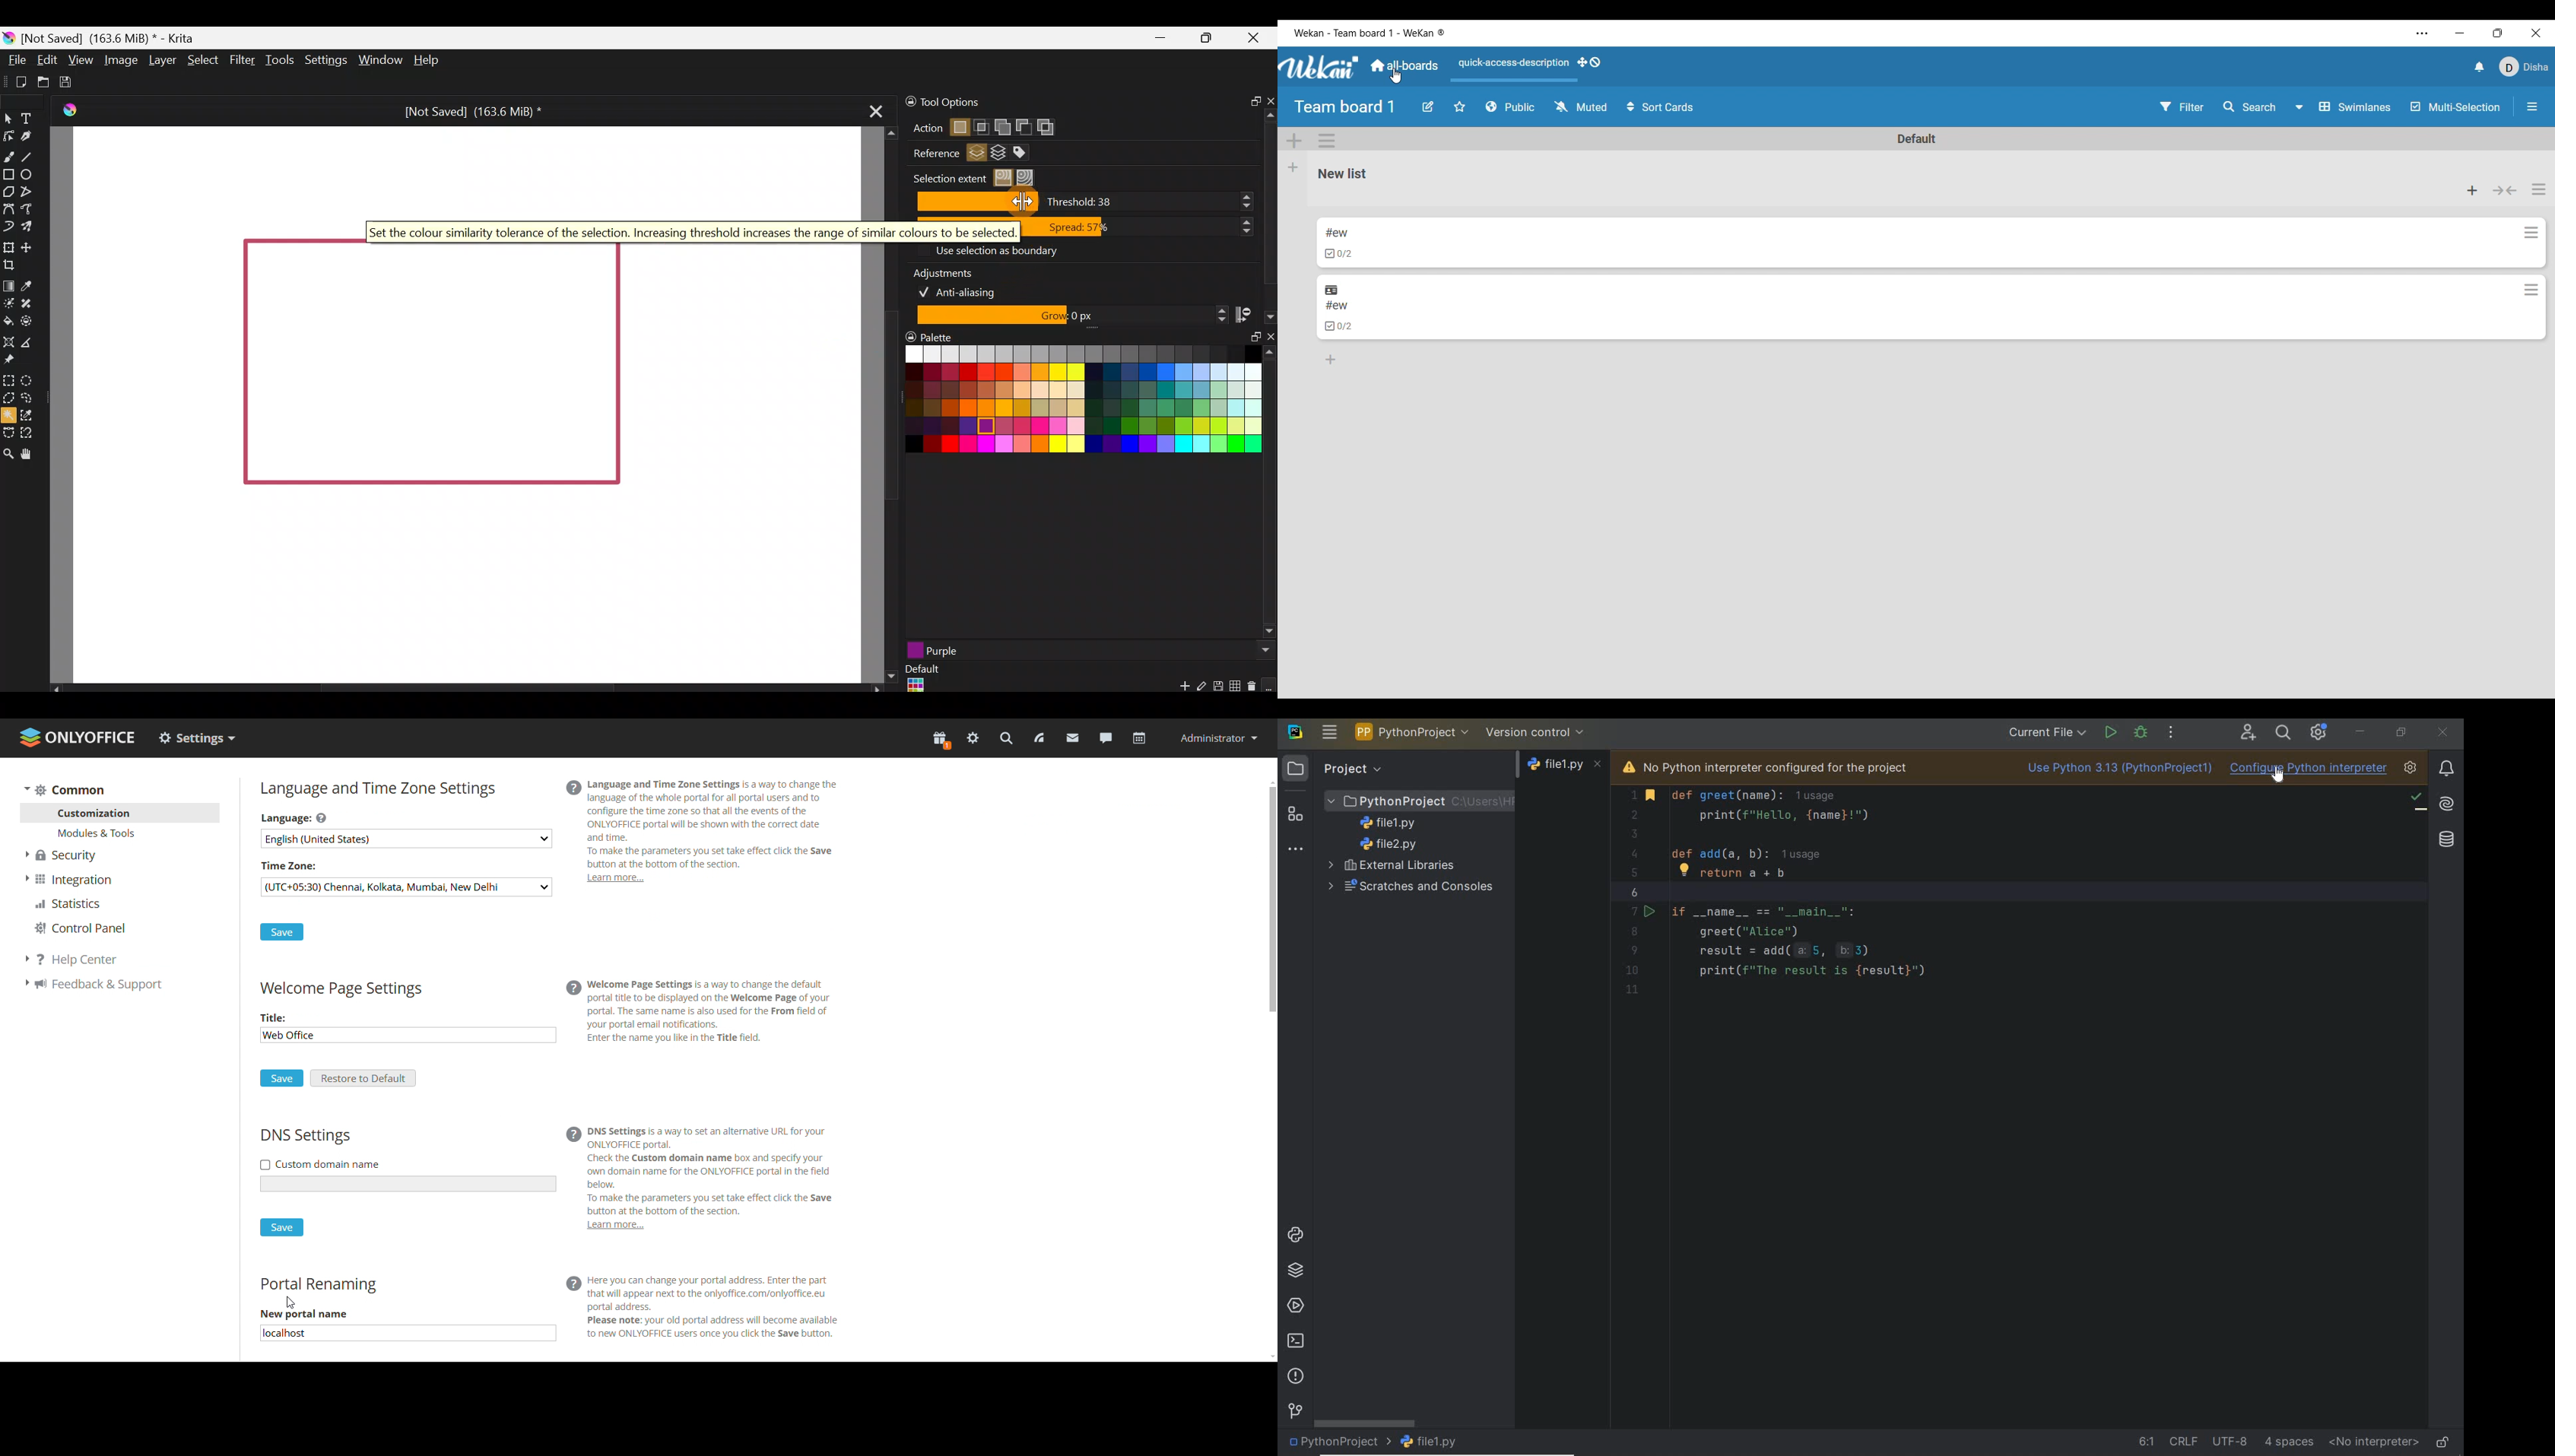 The image size is (2576, 1456). What do you see at coordinates (1210, 41) in the screenshot?
I see `Maximize` at bounding box center [1210, 41].